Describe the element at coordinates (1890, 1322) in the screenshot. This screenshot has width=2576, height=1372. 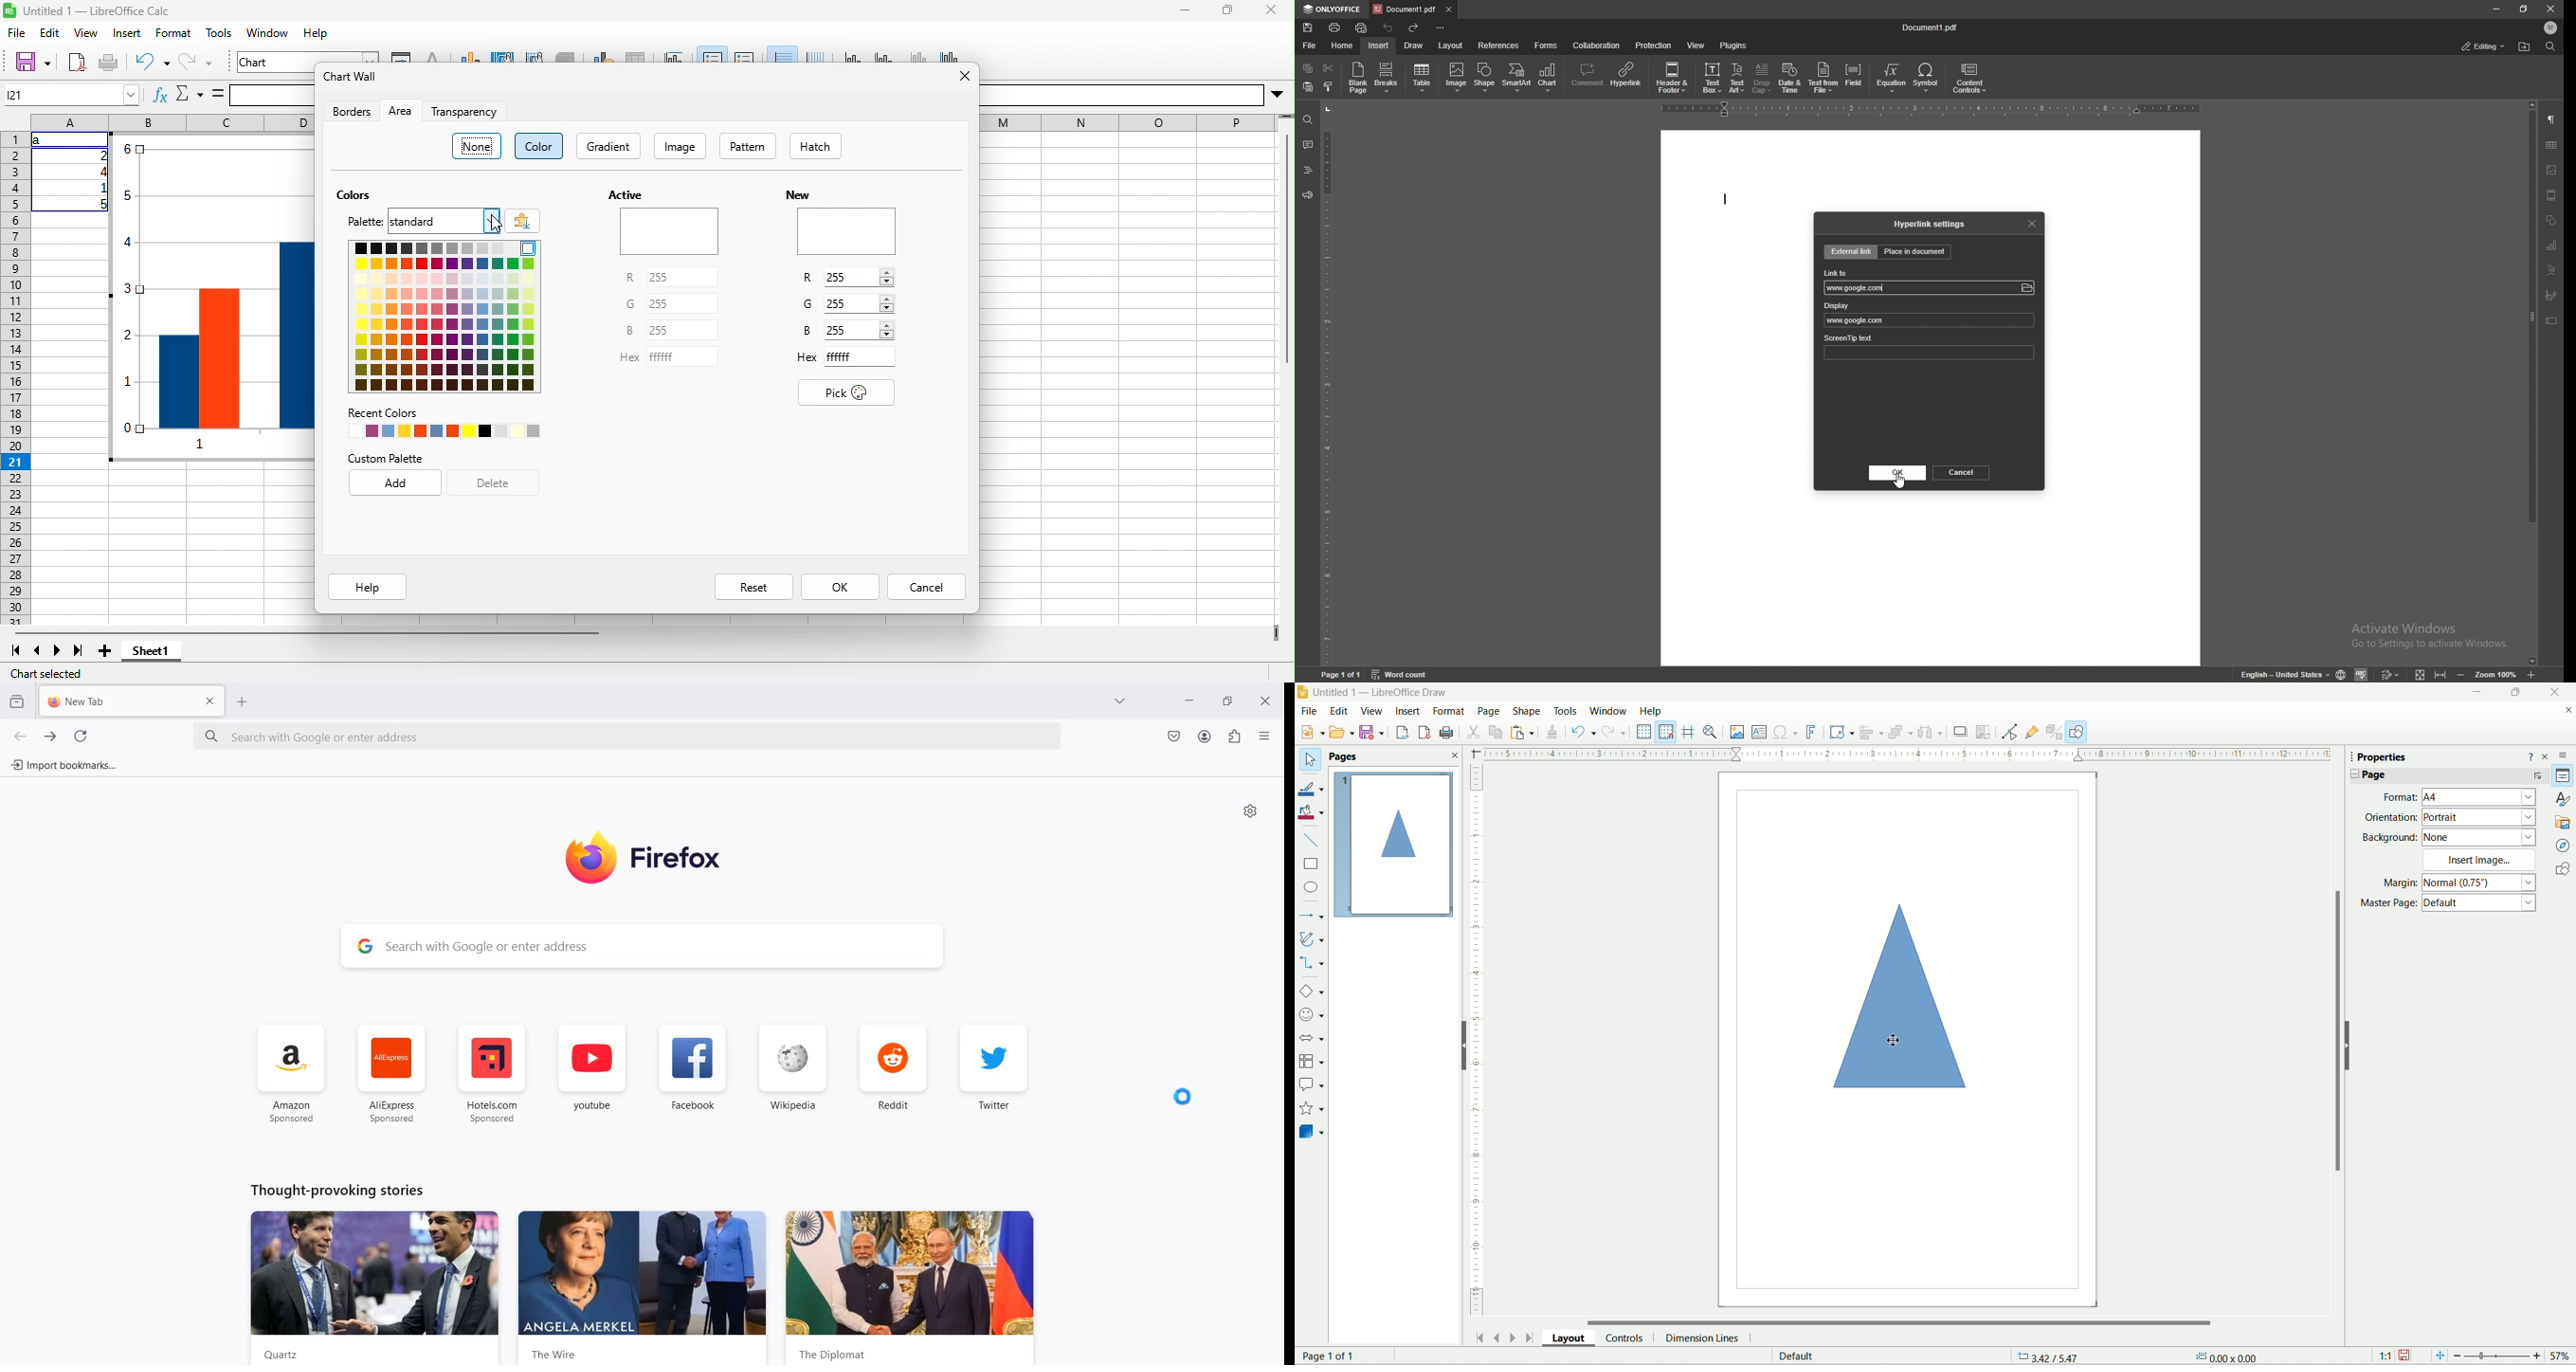
I see `Horizontal Scrollbar` at that location.